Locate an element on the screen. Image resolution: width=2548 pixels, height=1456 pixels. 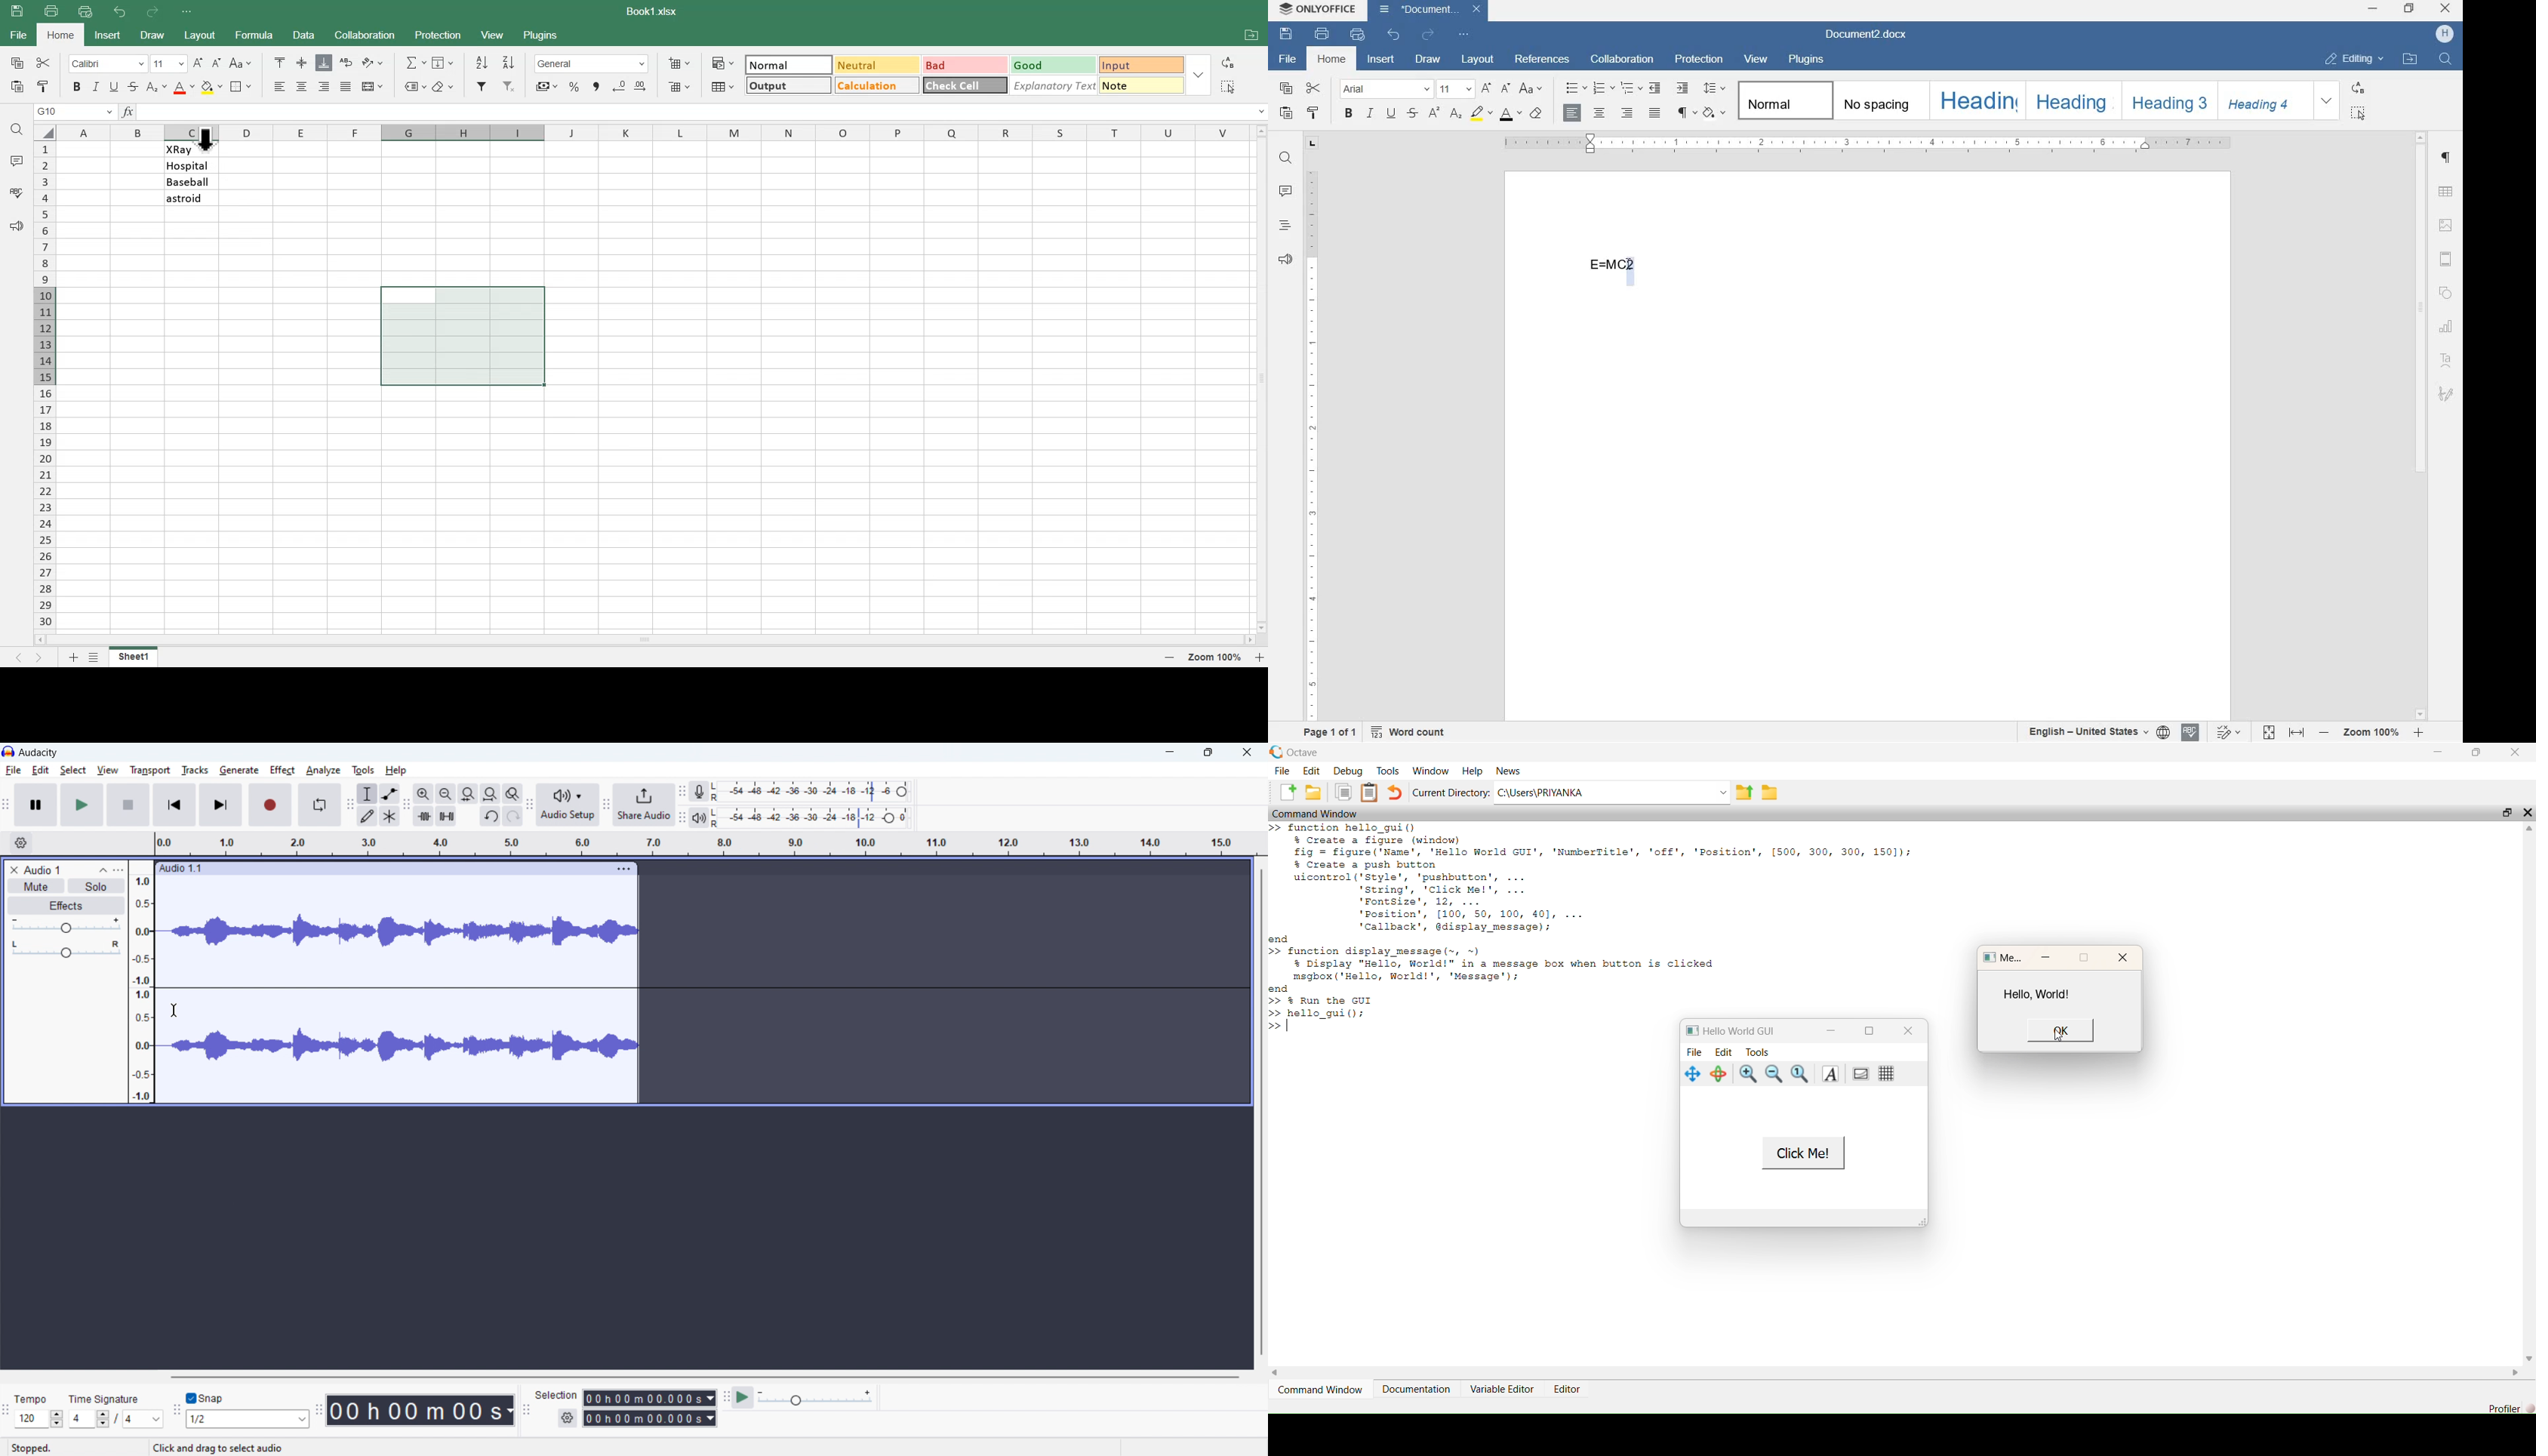
help is located at coordinates (397, 771).